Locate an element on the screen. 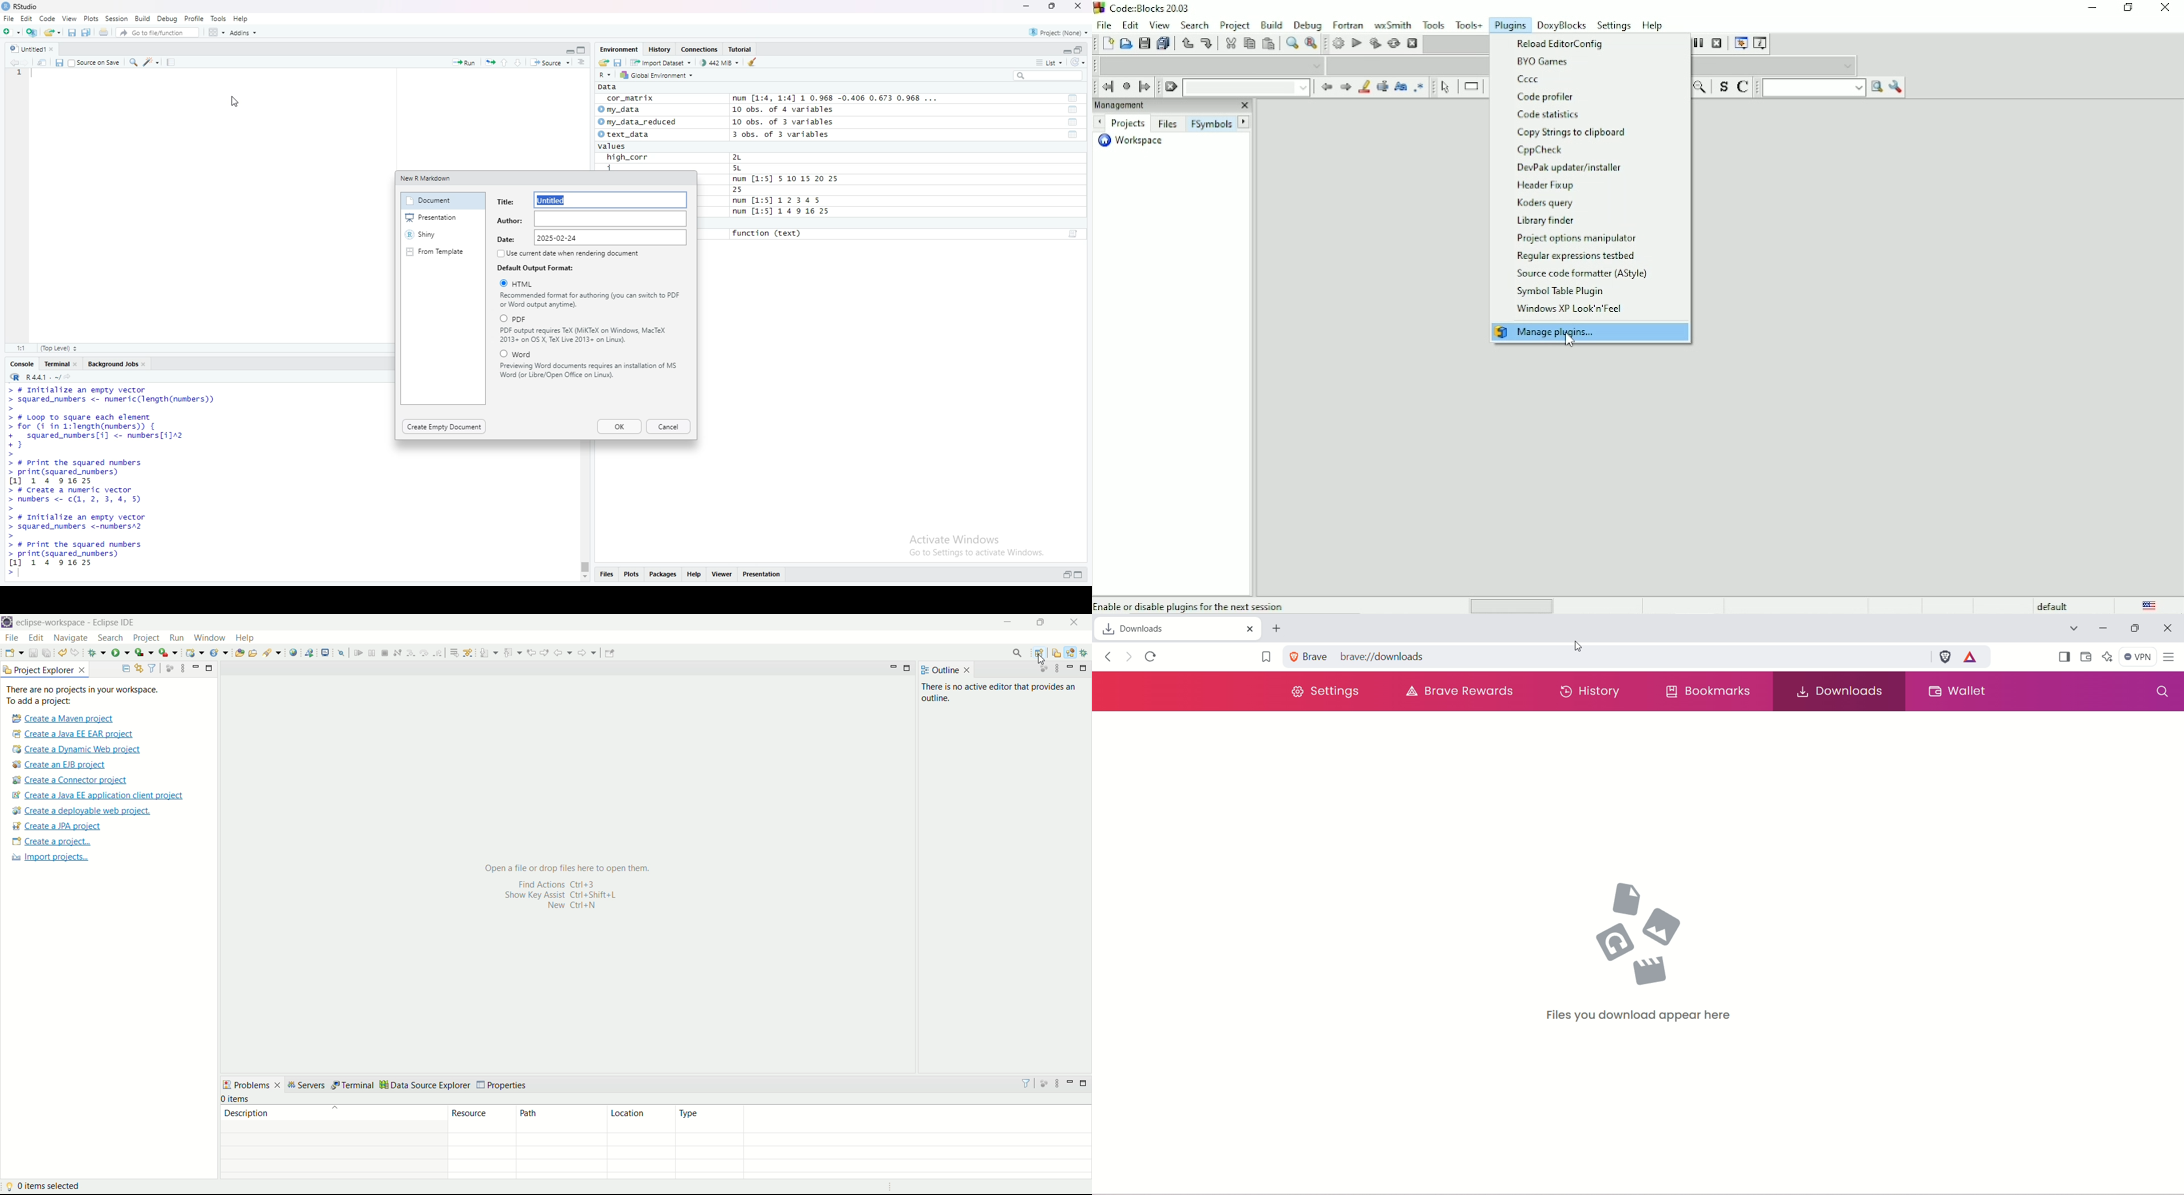  Jump back is located at coordinates (1105, 87).